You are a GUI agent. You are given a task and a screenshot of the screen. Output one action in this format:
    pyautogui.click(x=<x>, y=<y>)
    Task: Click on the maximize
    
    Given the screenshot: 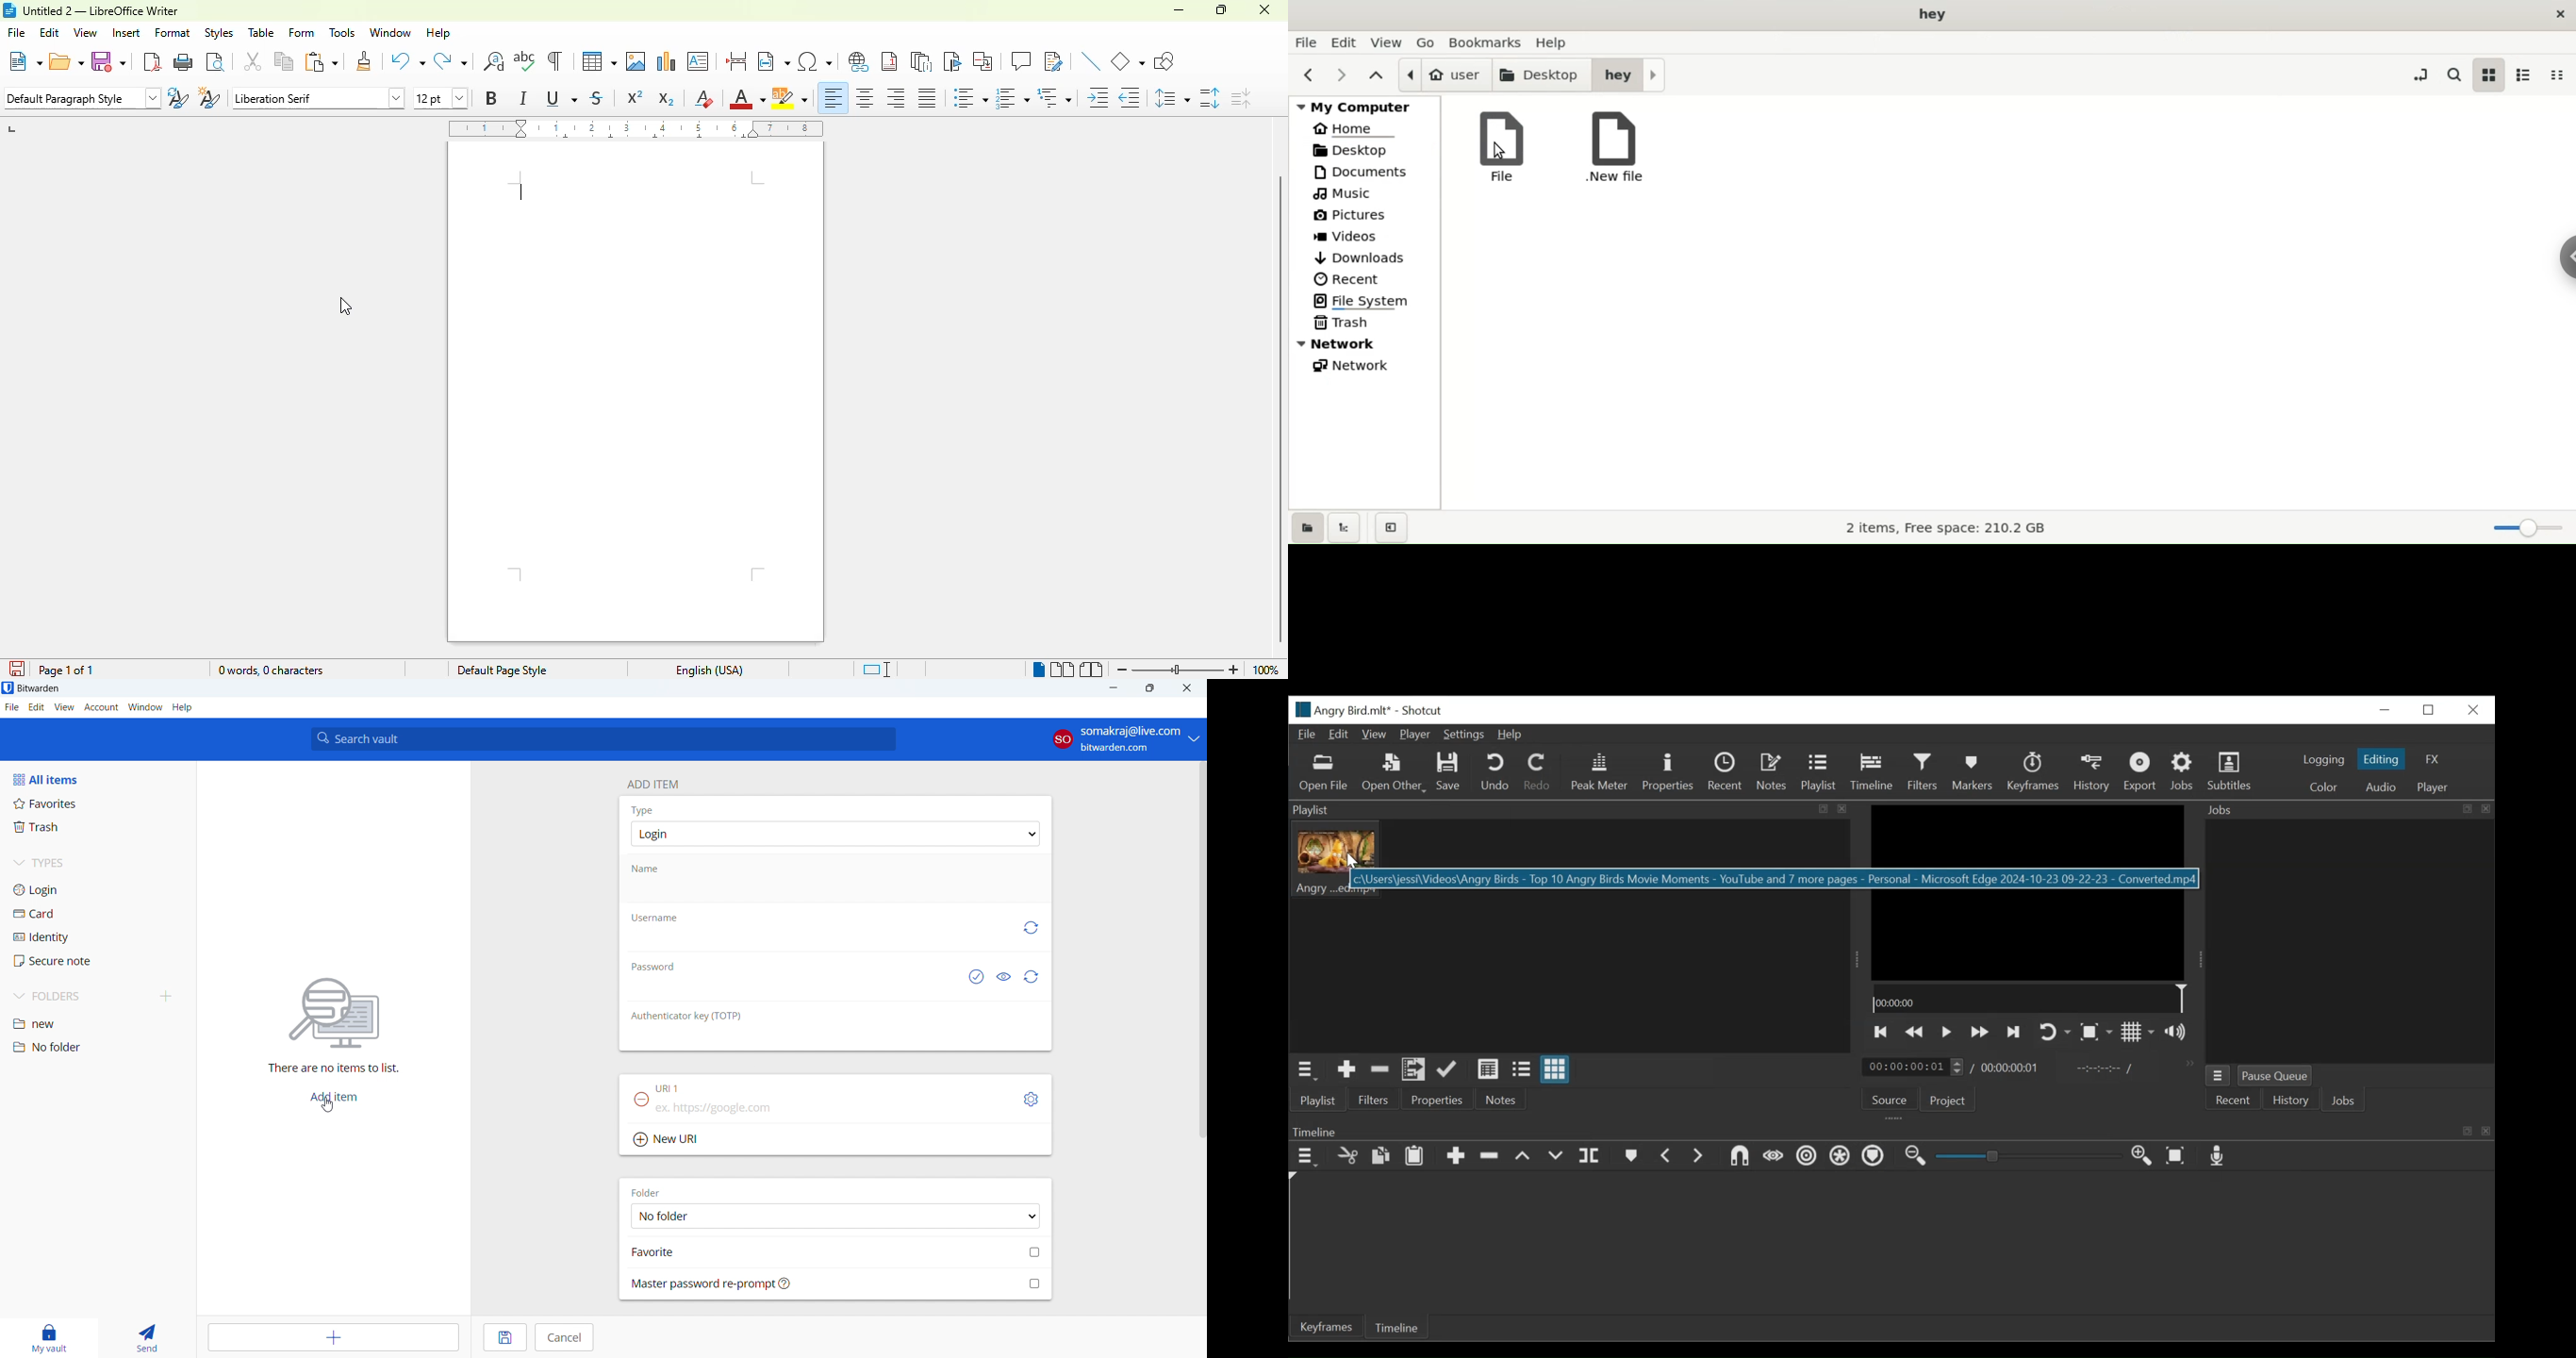 What is the action you would take?
    pyautogui.click(x=1149, y=688)
    